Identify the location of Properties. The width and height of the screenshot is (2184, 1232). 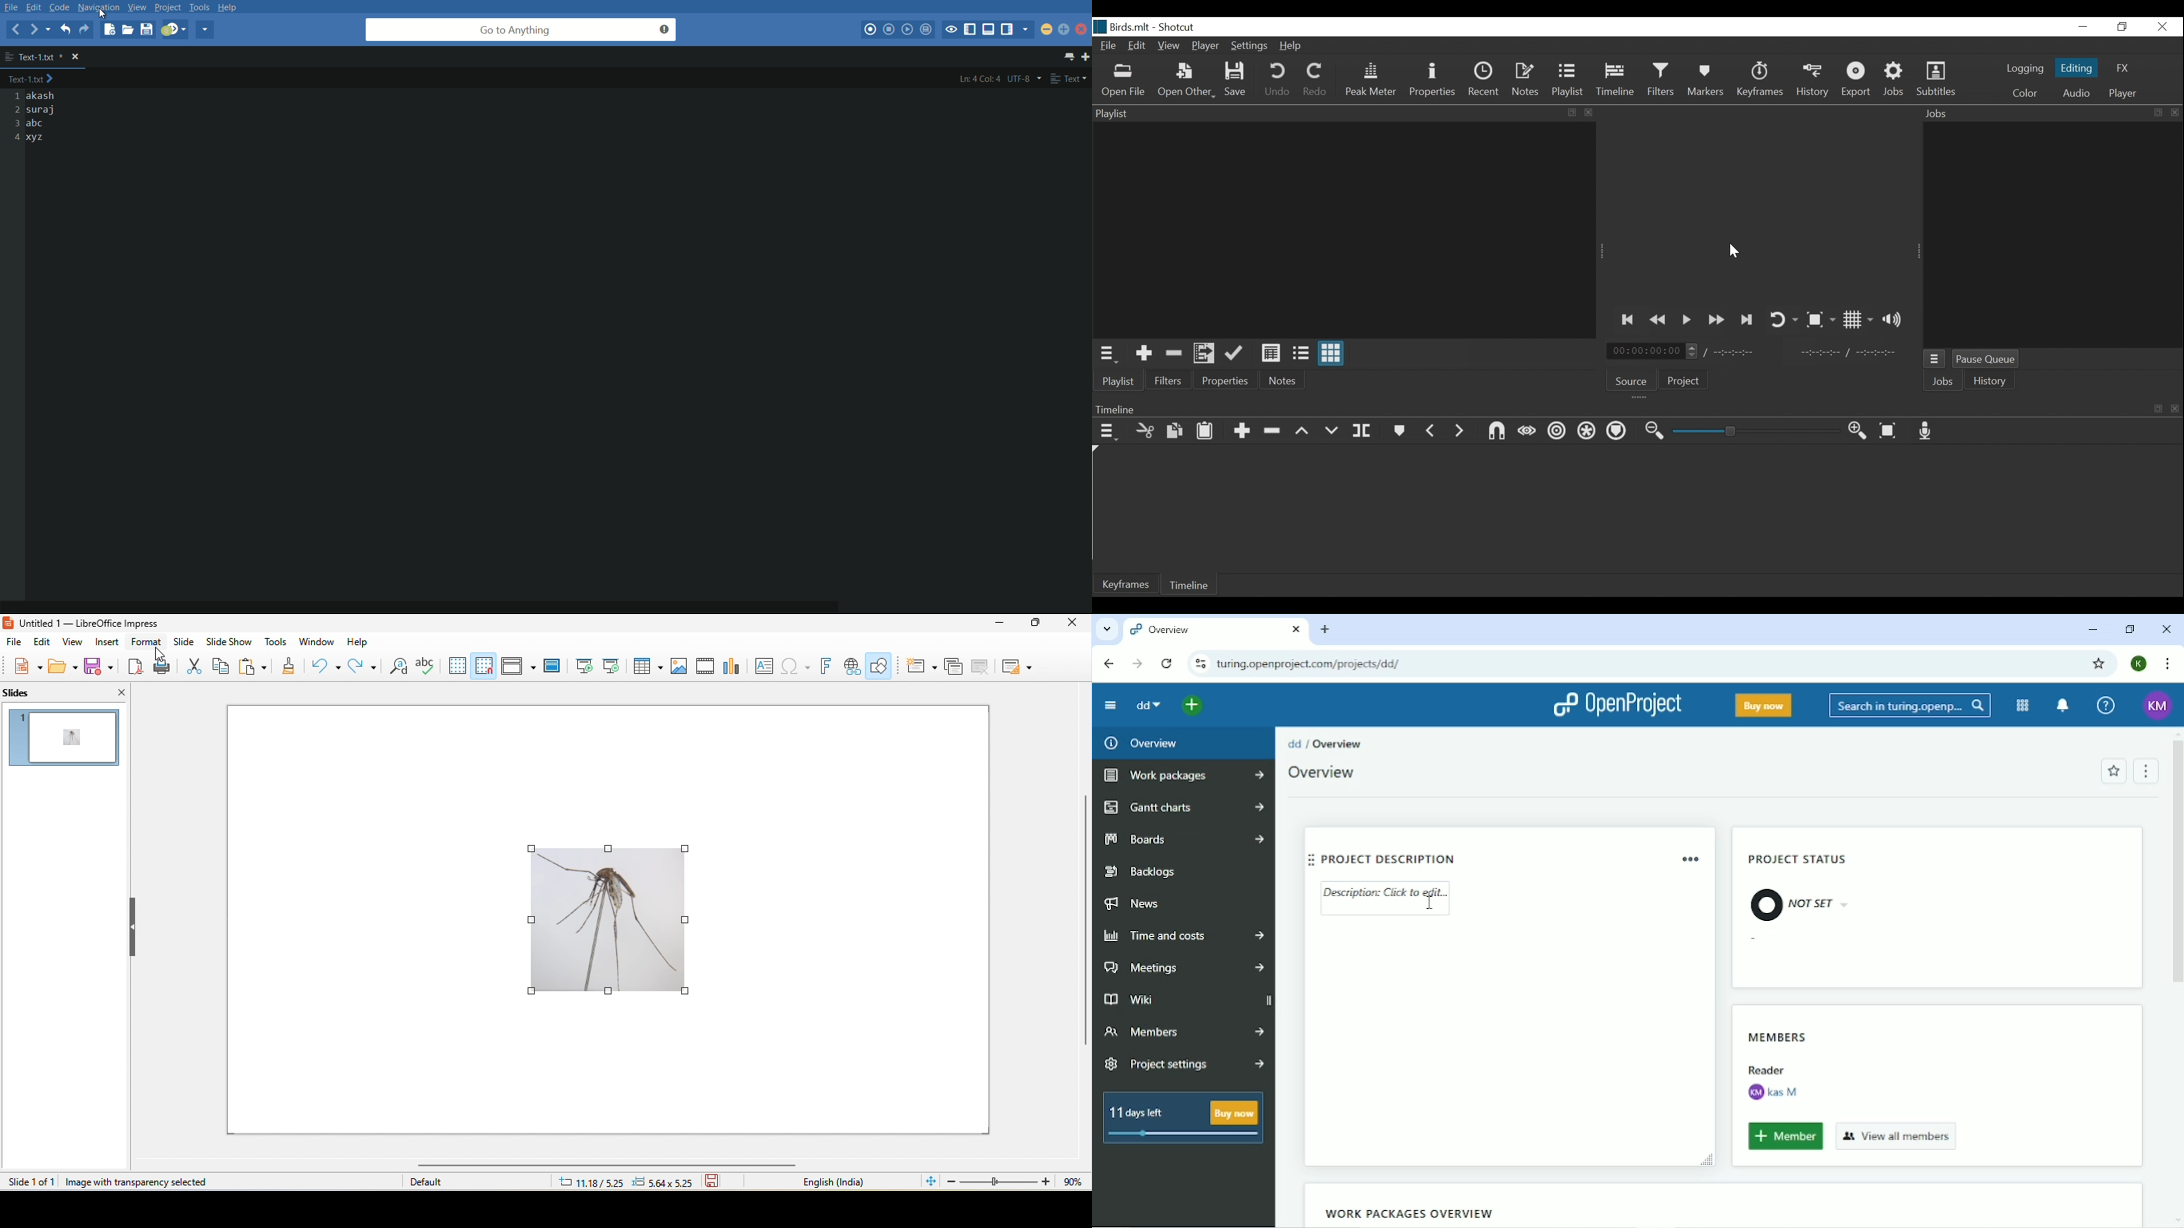
(1226, 380).